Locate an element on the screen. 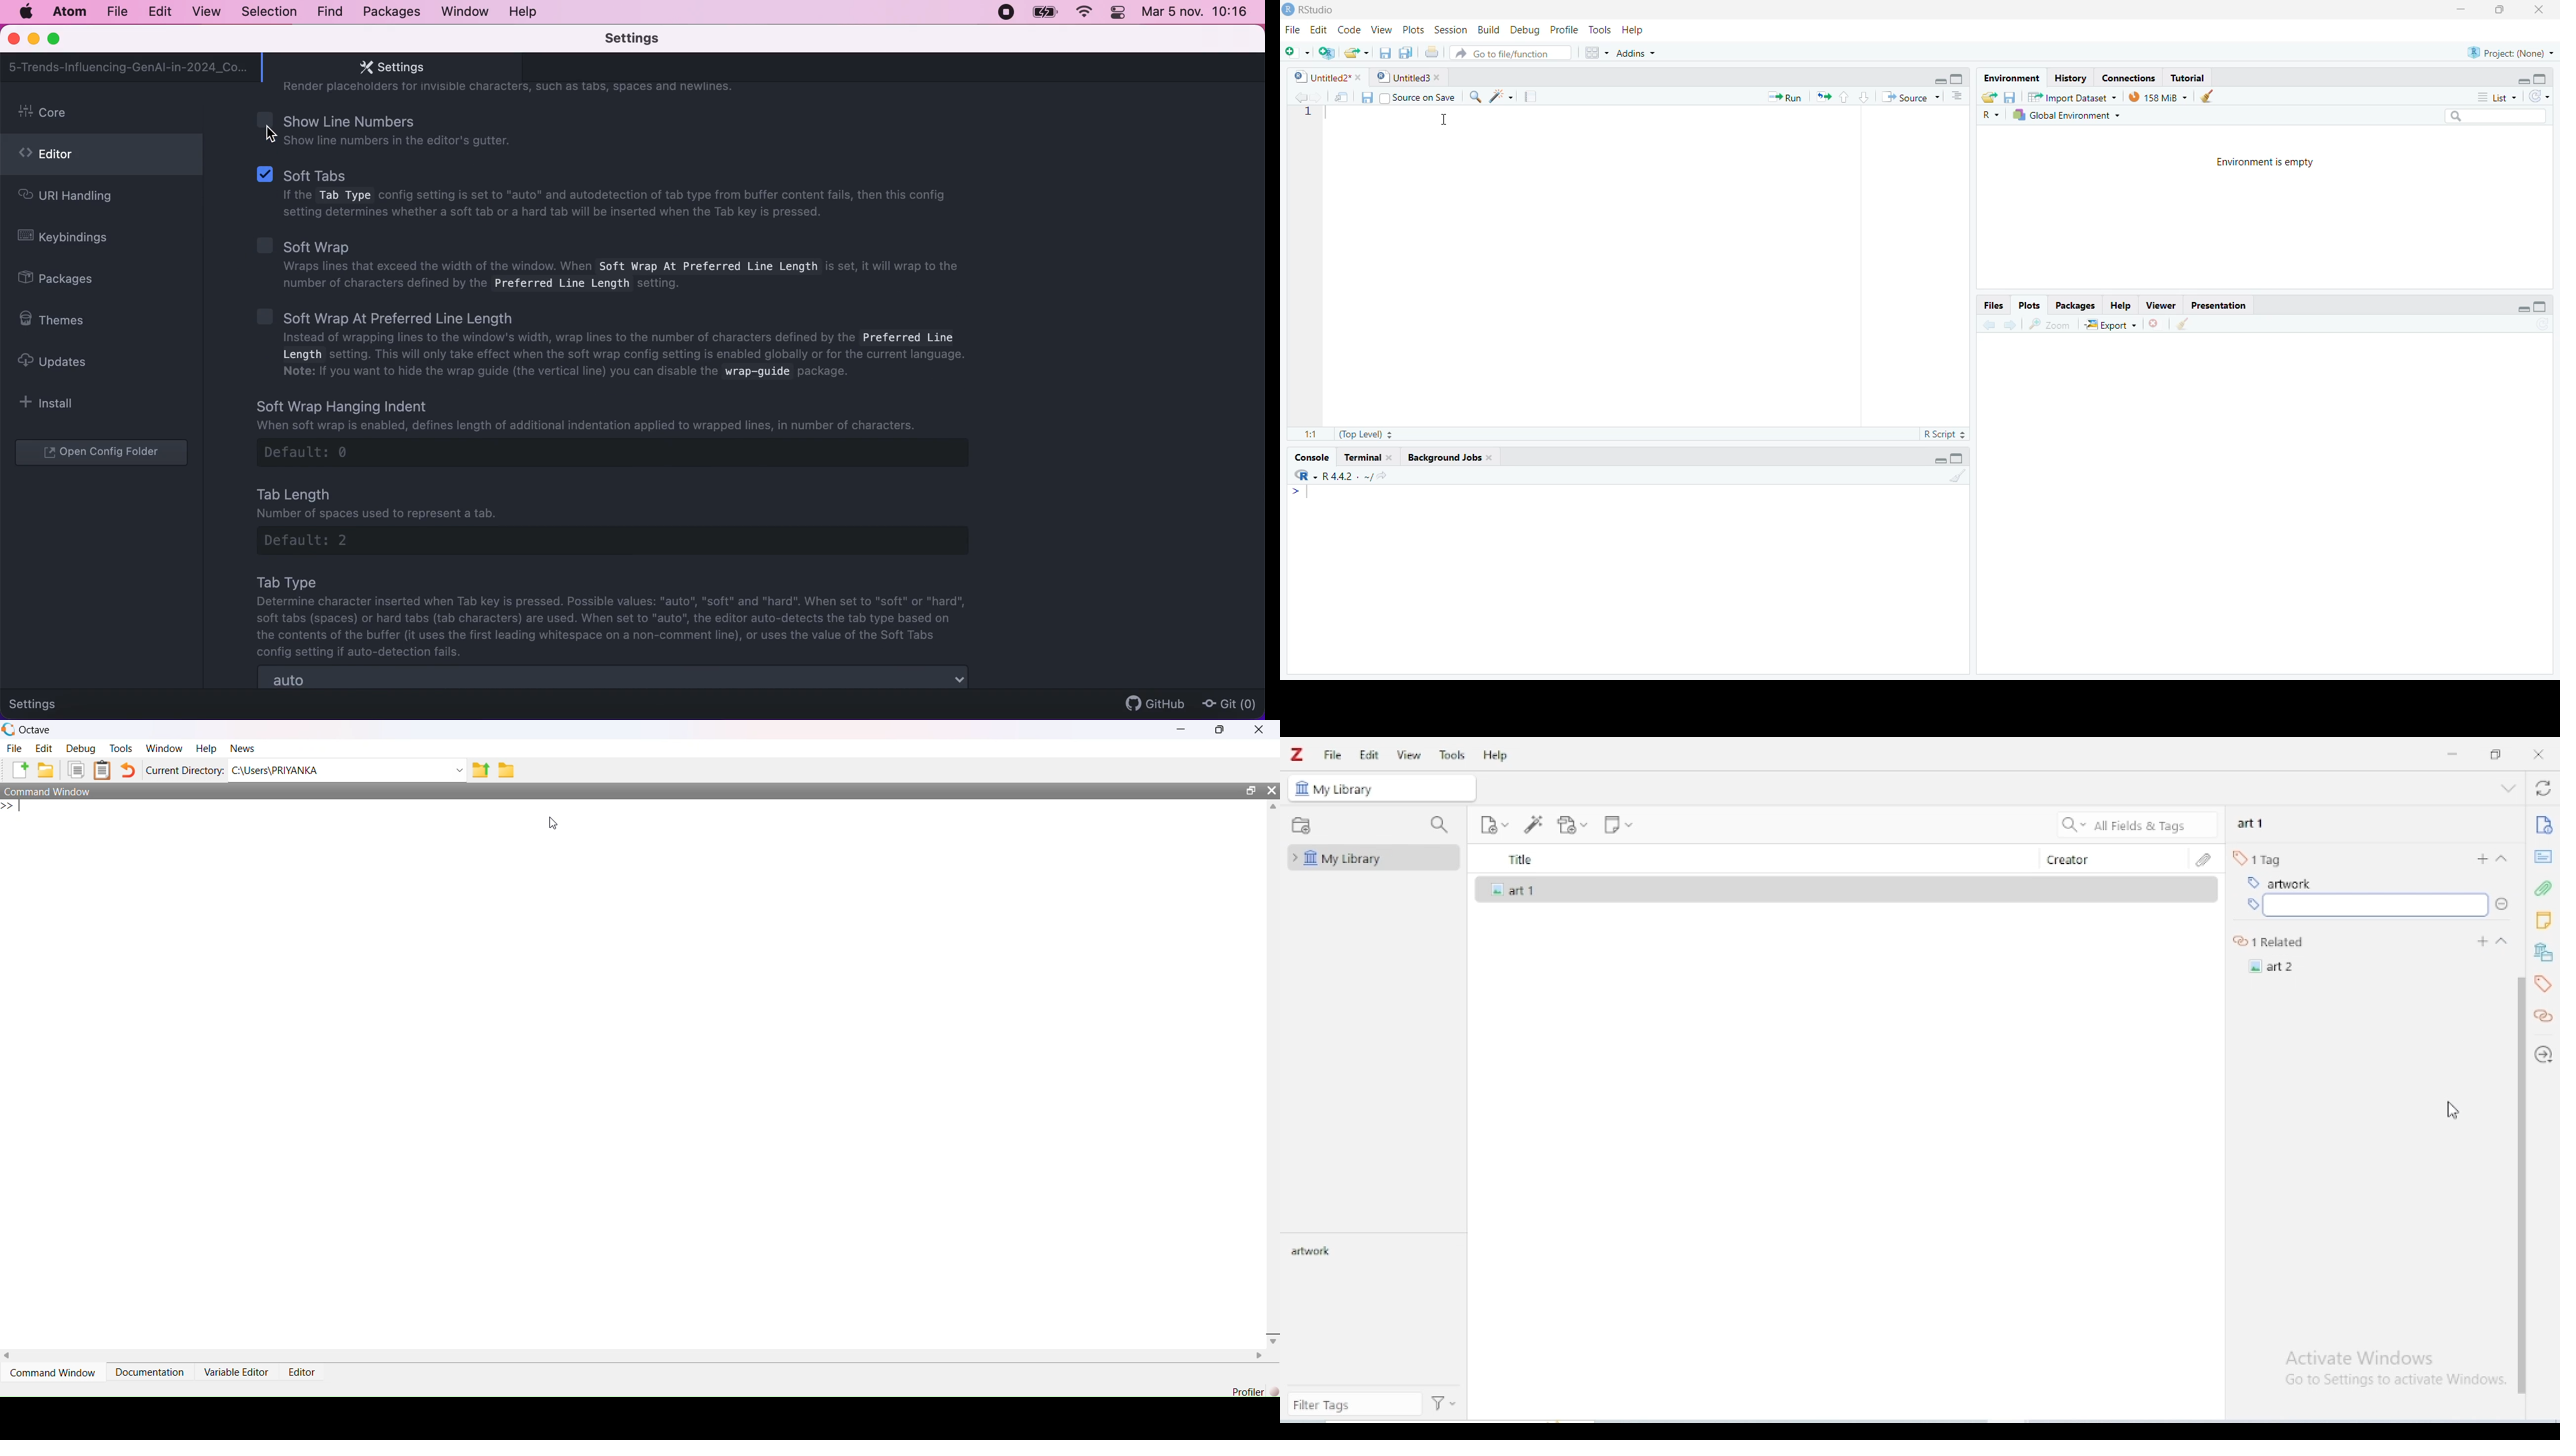 Image resolution: width=2576 pixels, height=1456 pixels. open file is located at coordinates (1354, 51).